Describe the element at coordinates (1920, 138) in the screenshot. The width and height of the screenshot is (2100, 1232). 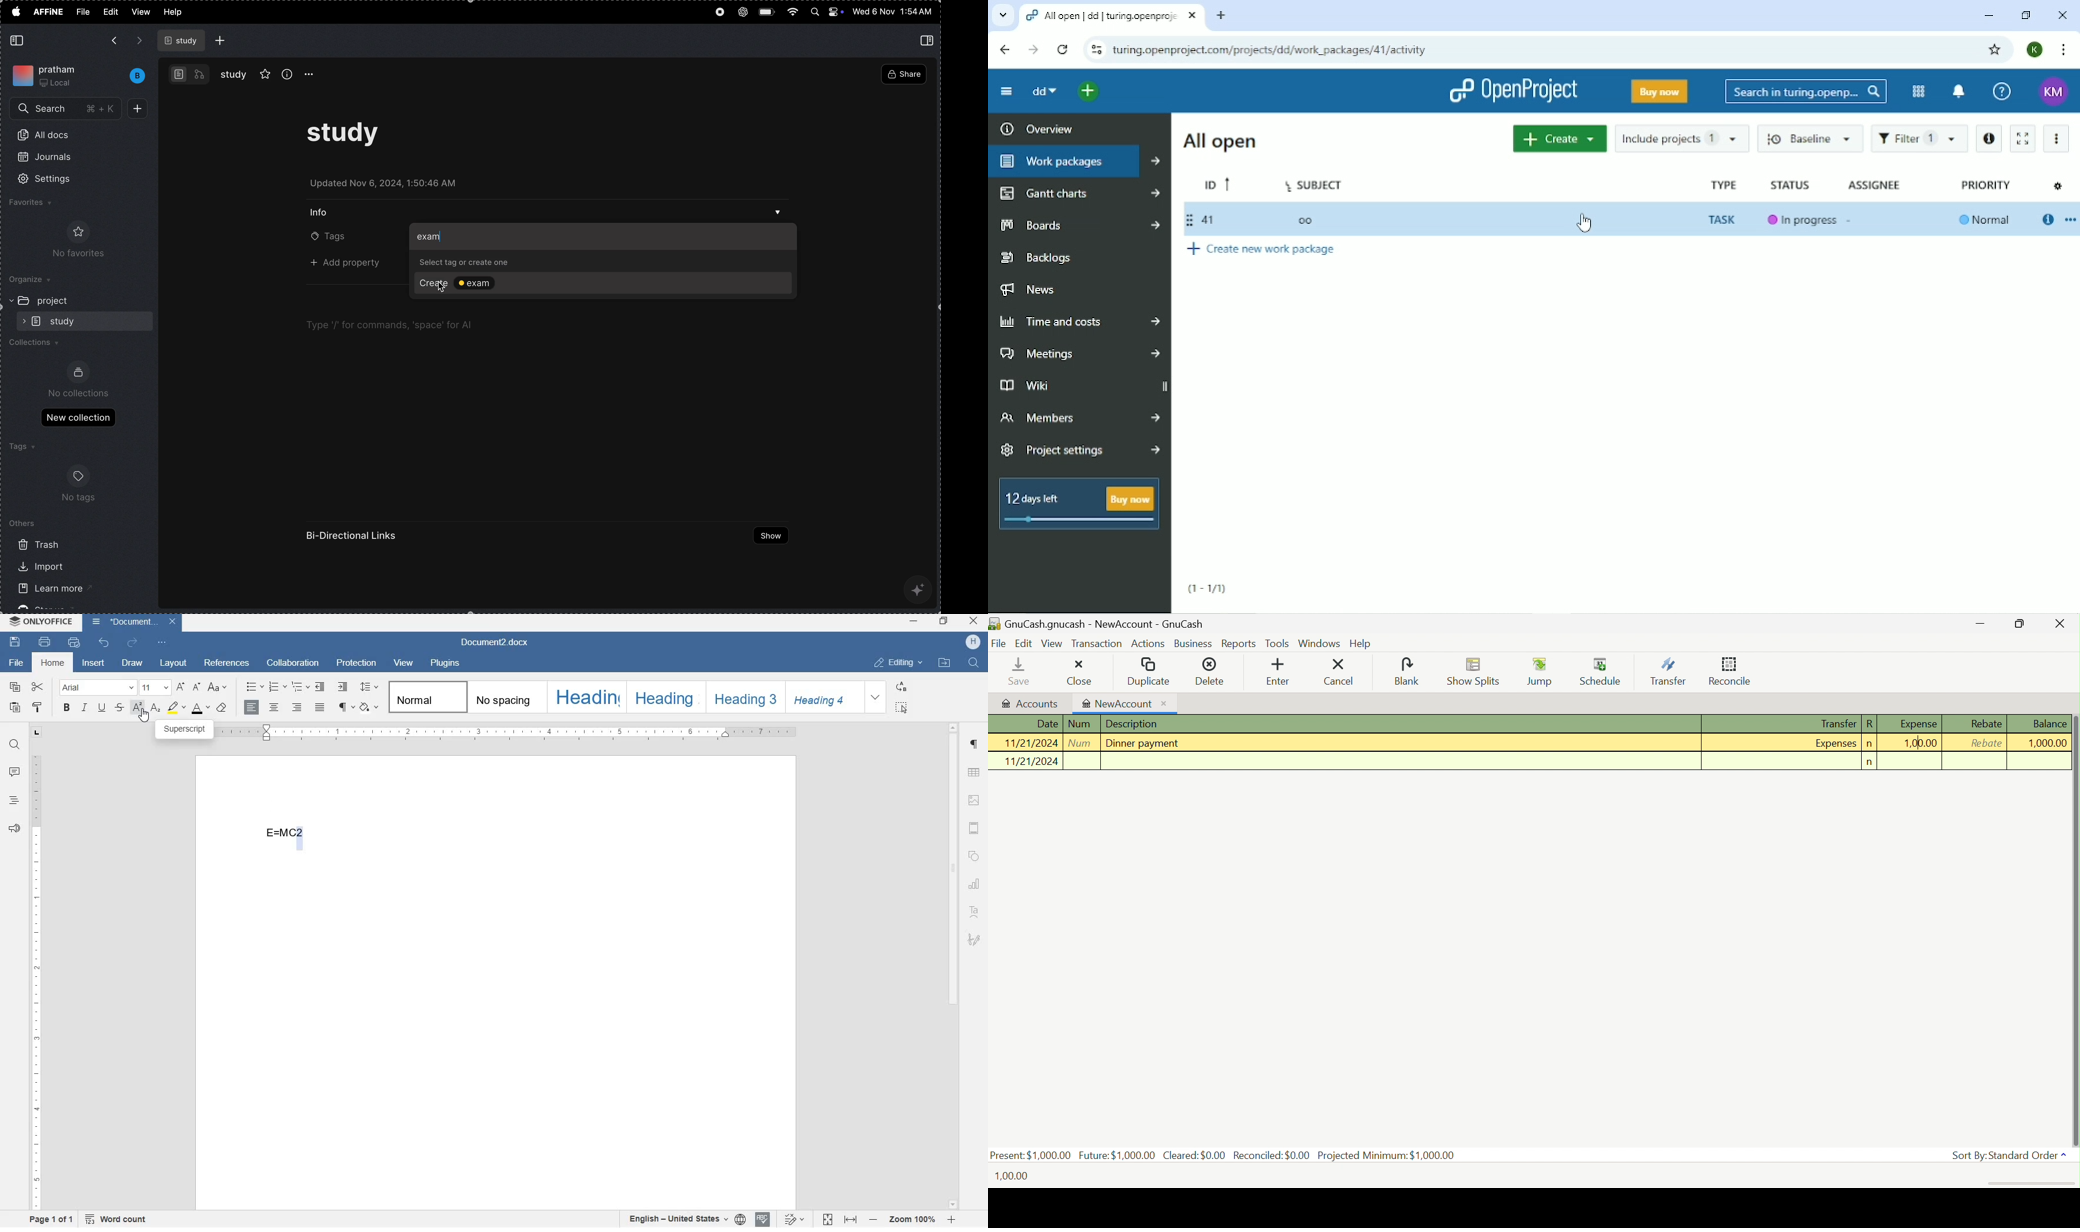
I see `Filter 1` at that location.